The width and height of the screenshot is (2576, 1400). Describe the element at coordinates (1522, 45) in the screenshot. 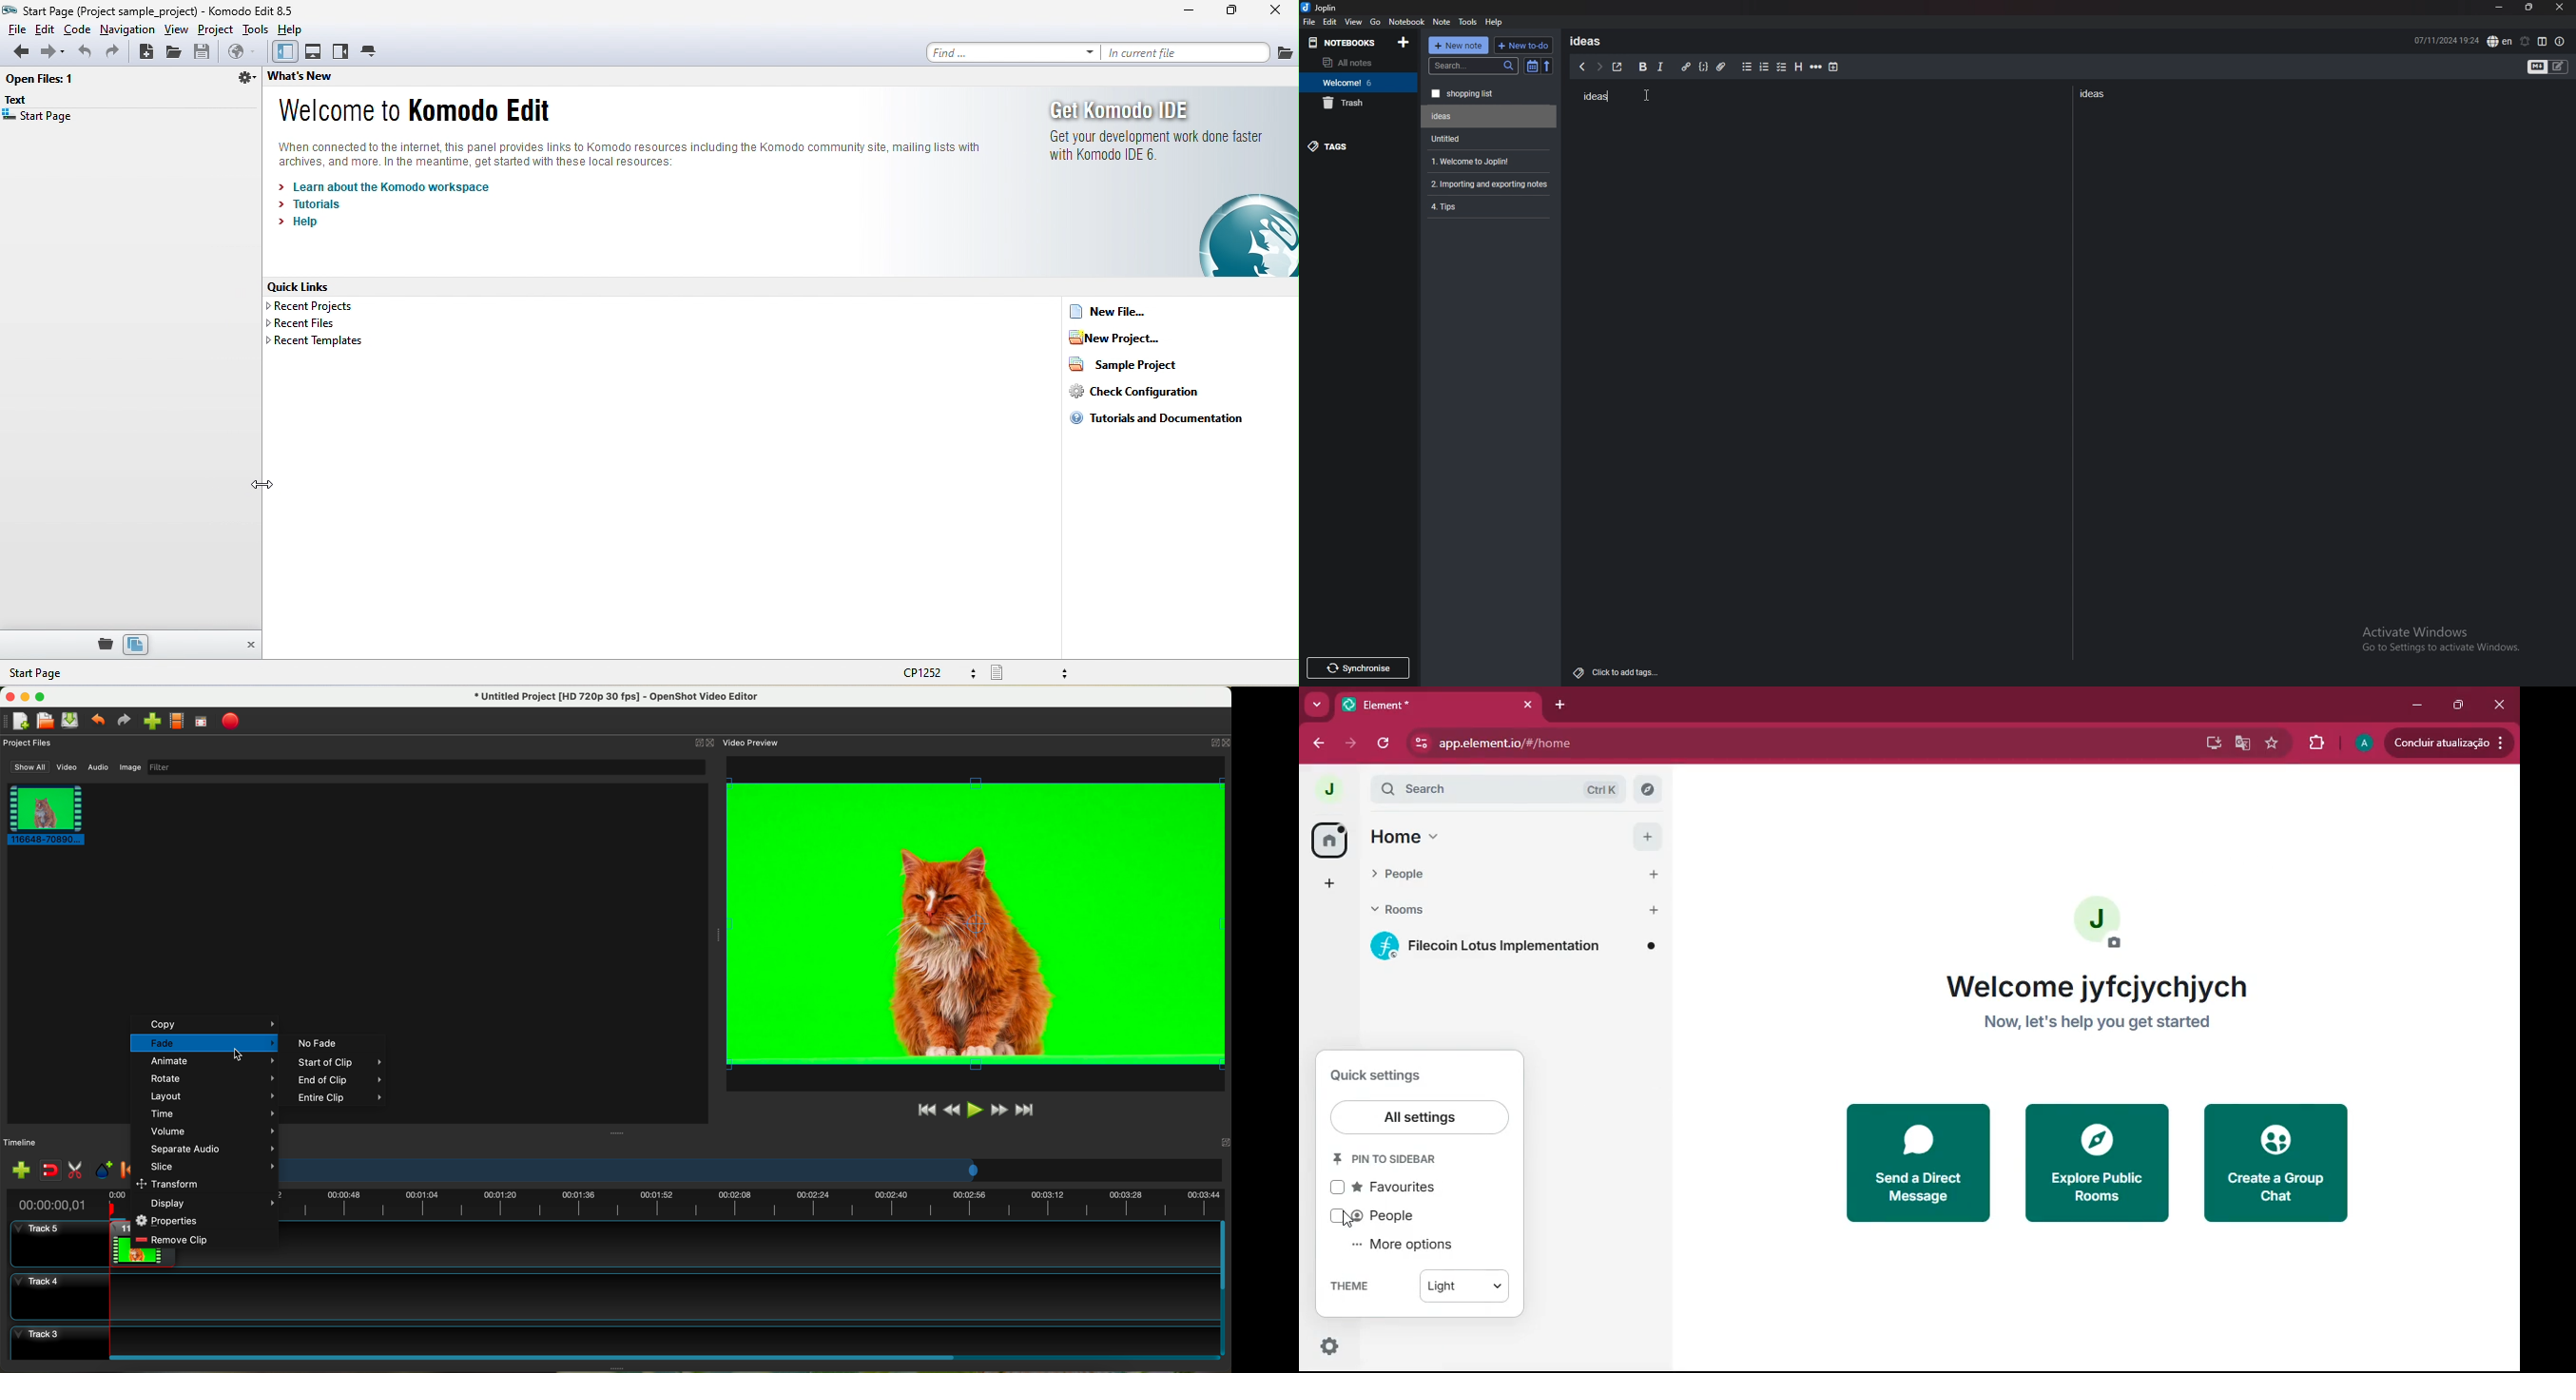

I see `new todo` at that location.